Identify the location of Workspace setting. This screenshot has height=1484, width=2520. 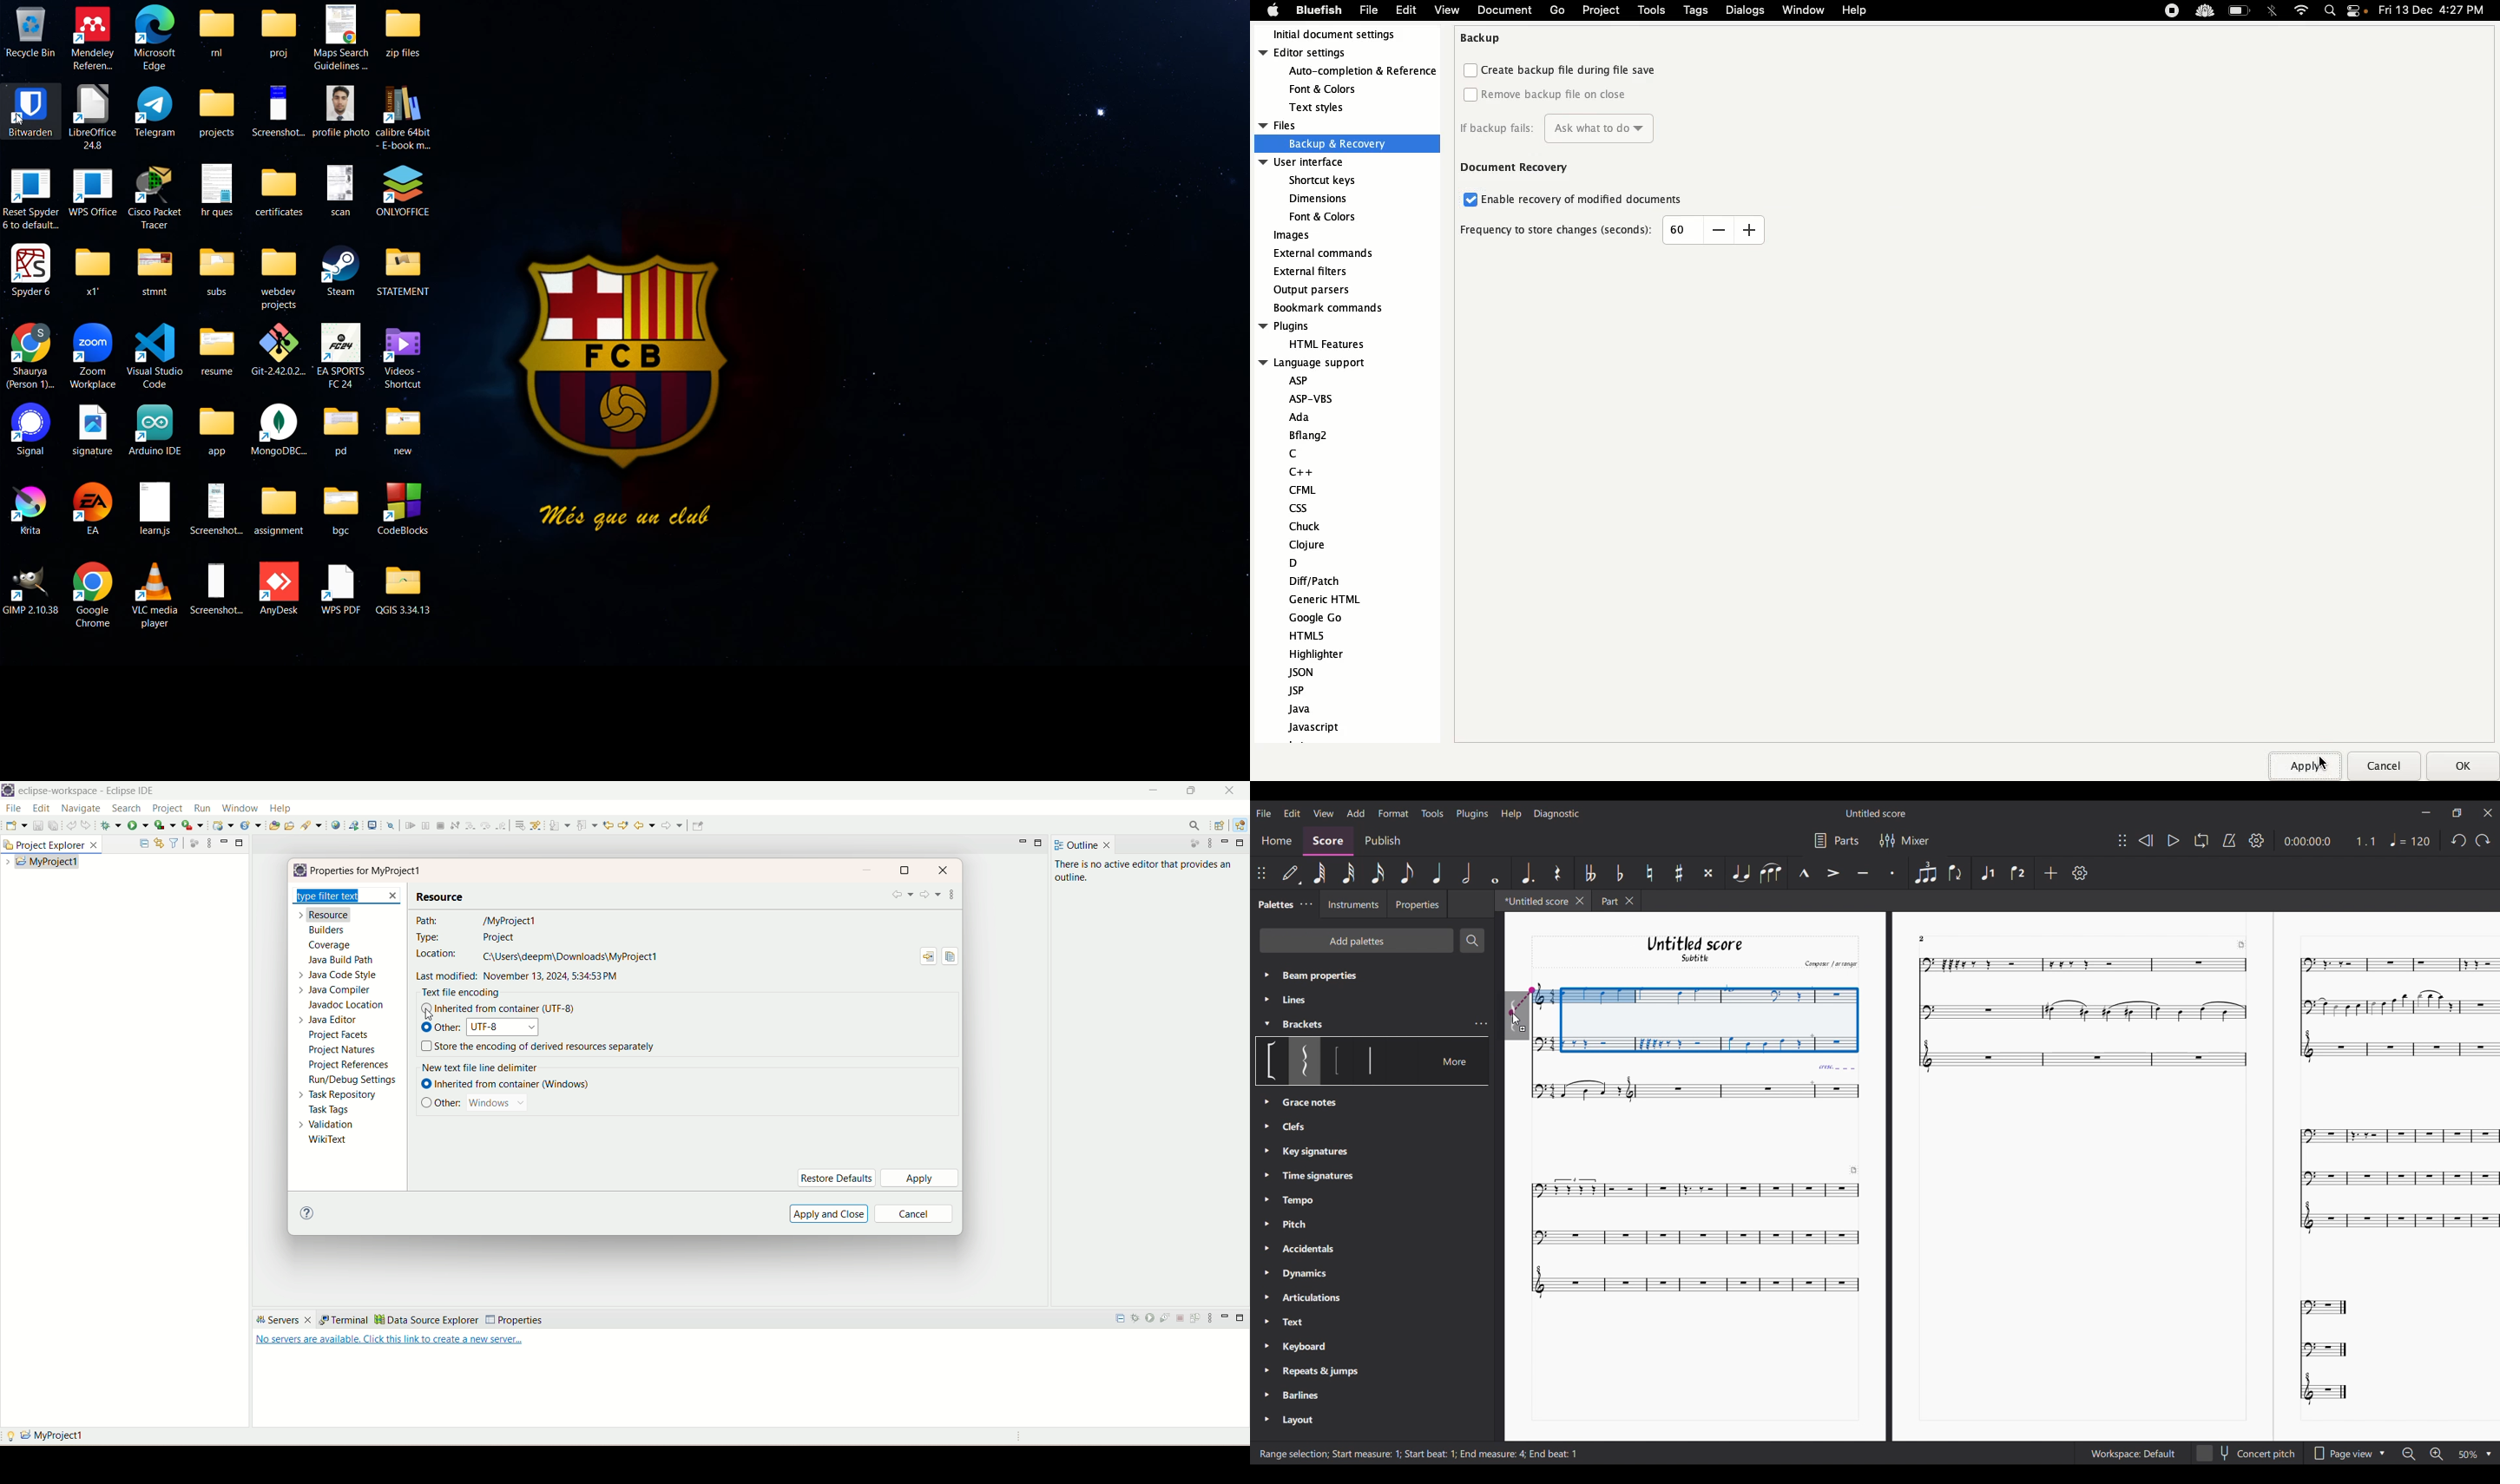
(2132, 1453).